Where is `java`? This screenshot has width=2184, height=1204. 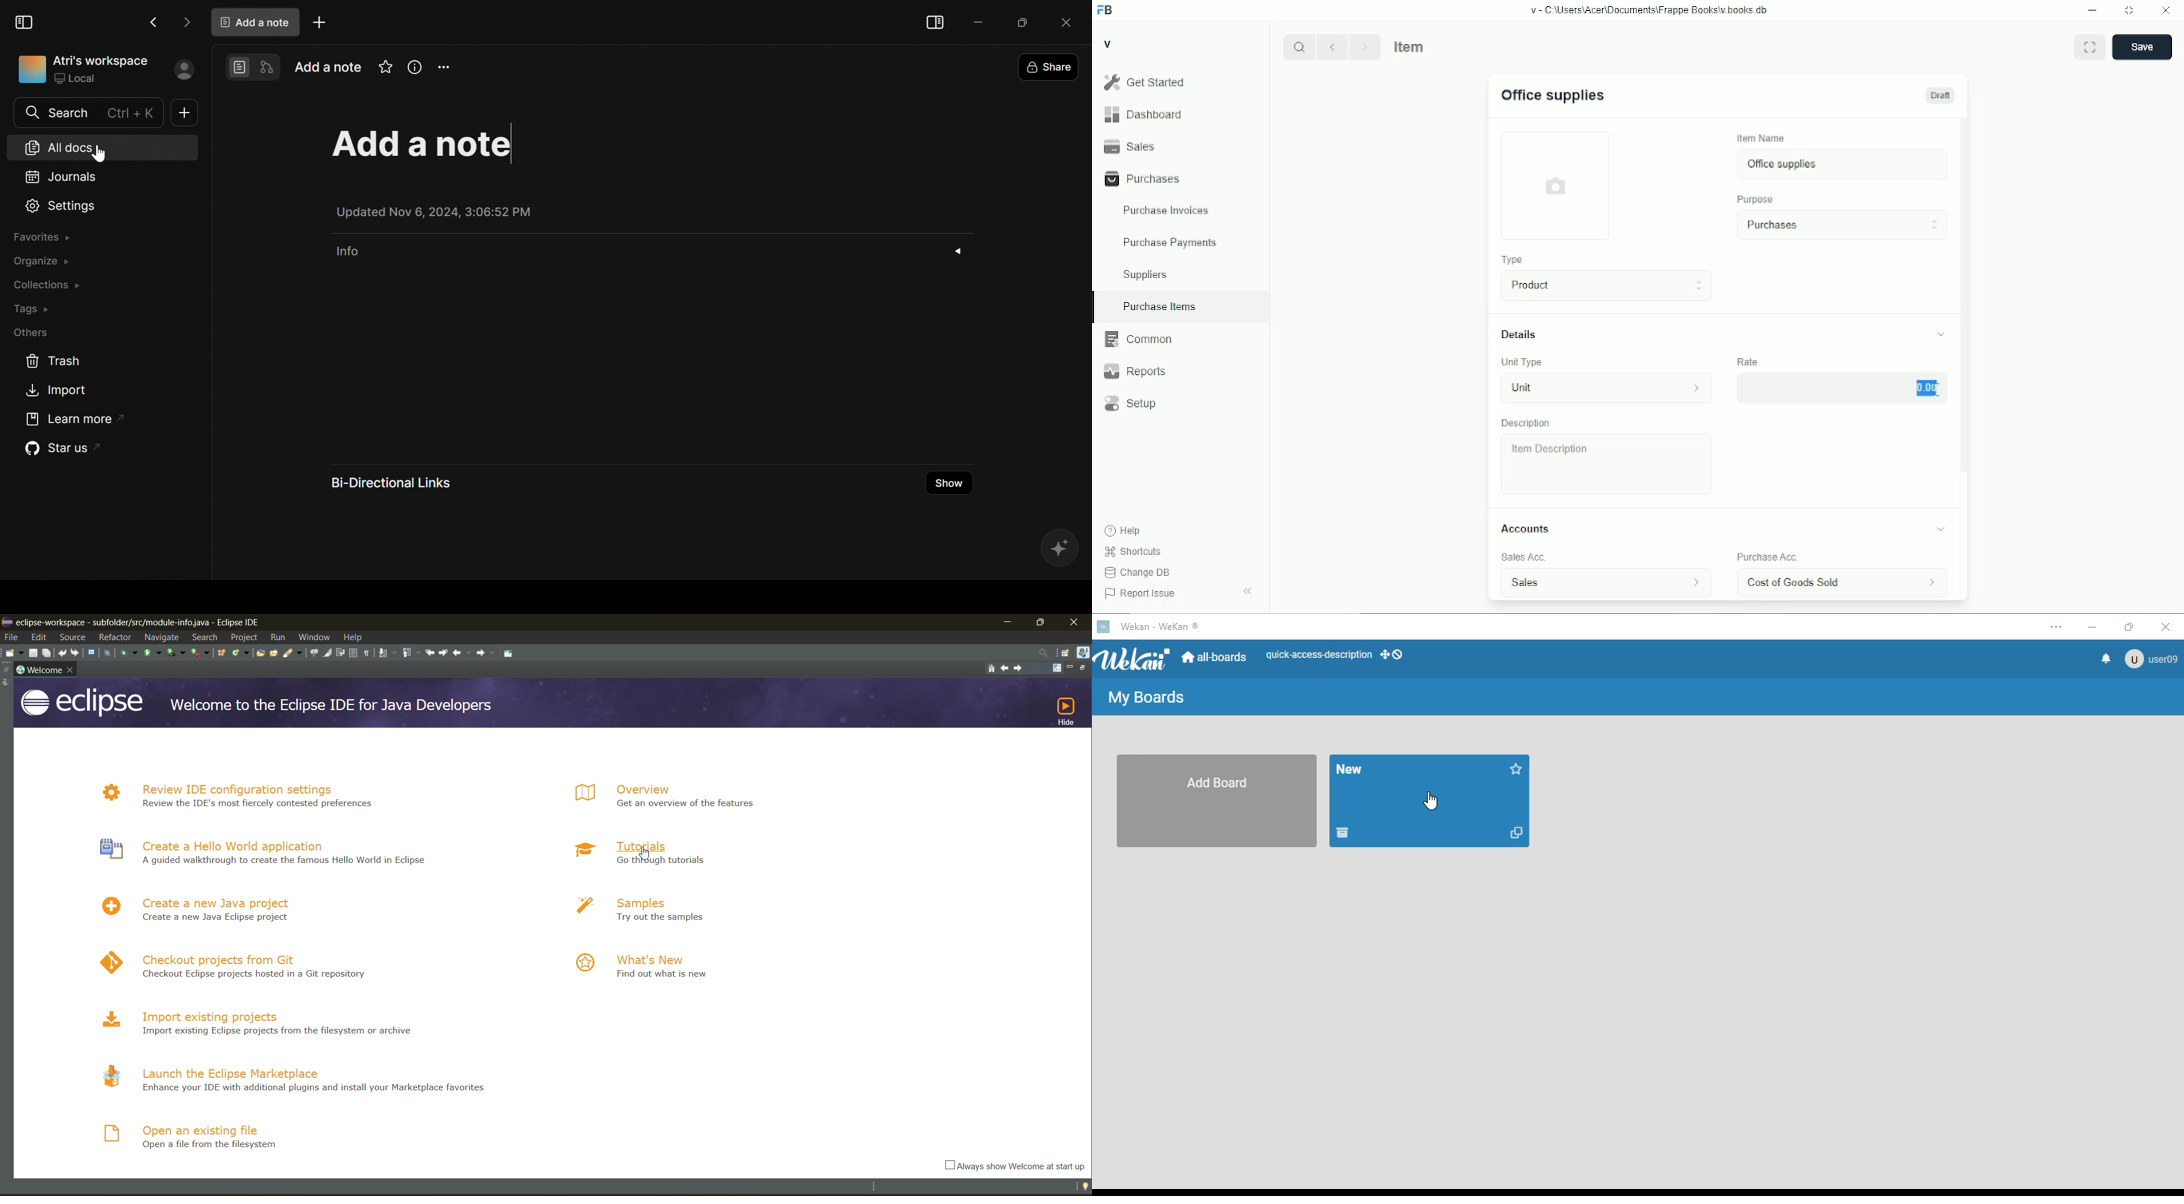 java is located at coordinates (7, 683).